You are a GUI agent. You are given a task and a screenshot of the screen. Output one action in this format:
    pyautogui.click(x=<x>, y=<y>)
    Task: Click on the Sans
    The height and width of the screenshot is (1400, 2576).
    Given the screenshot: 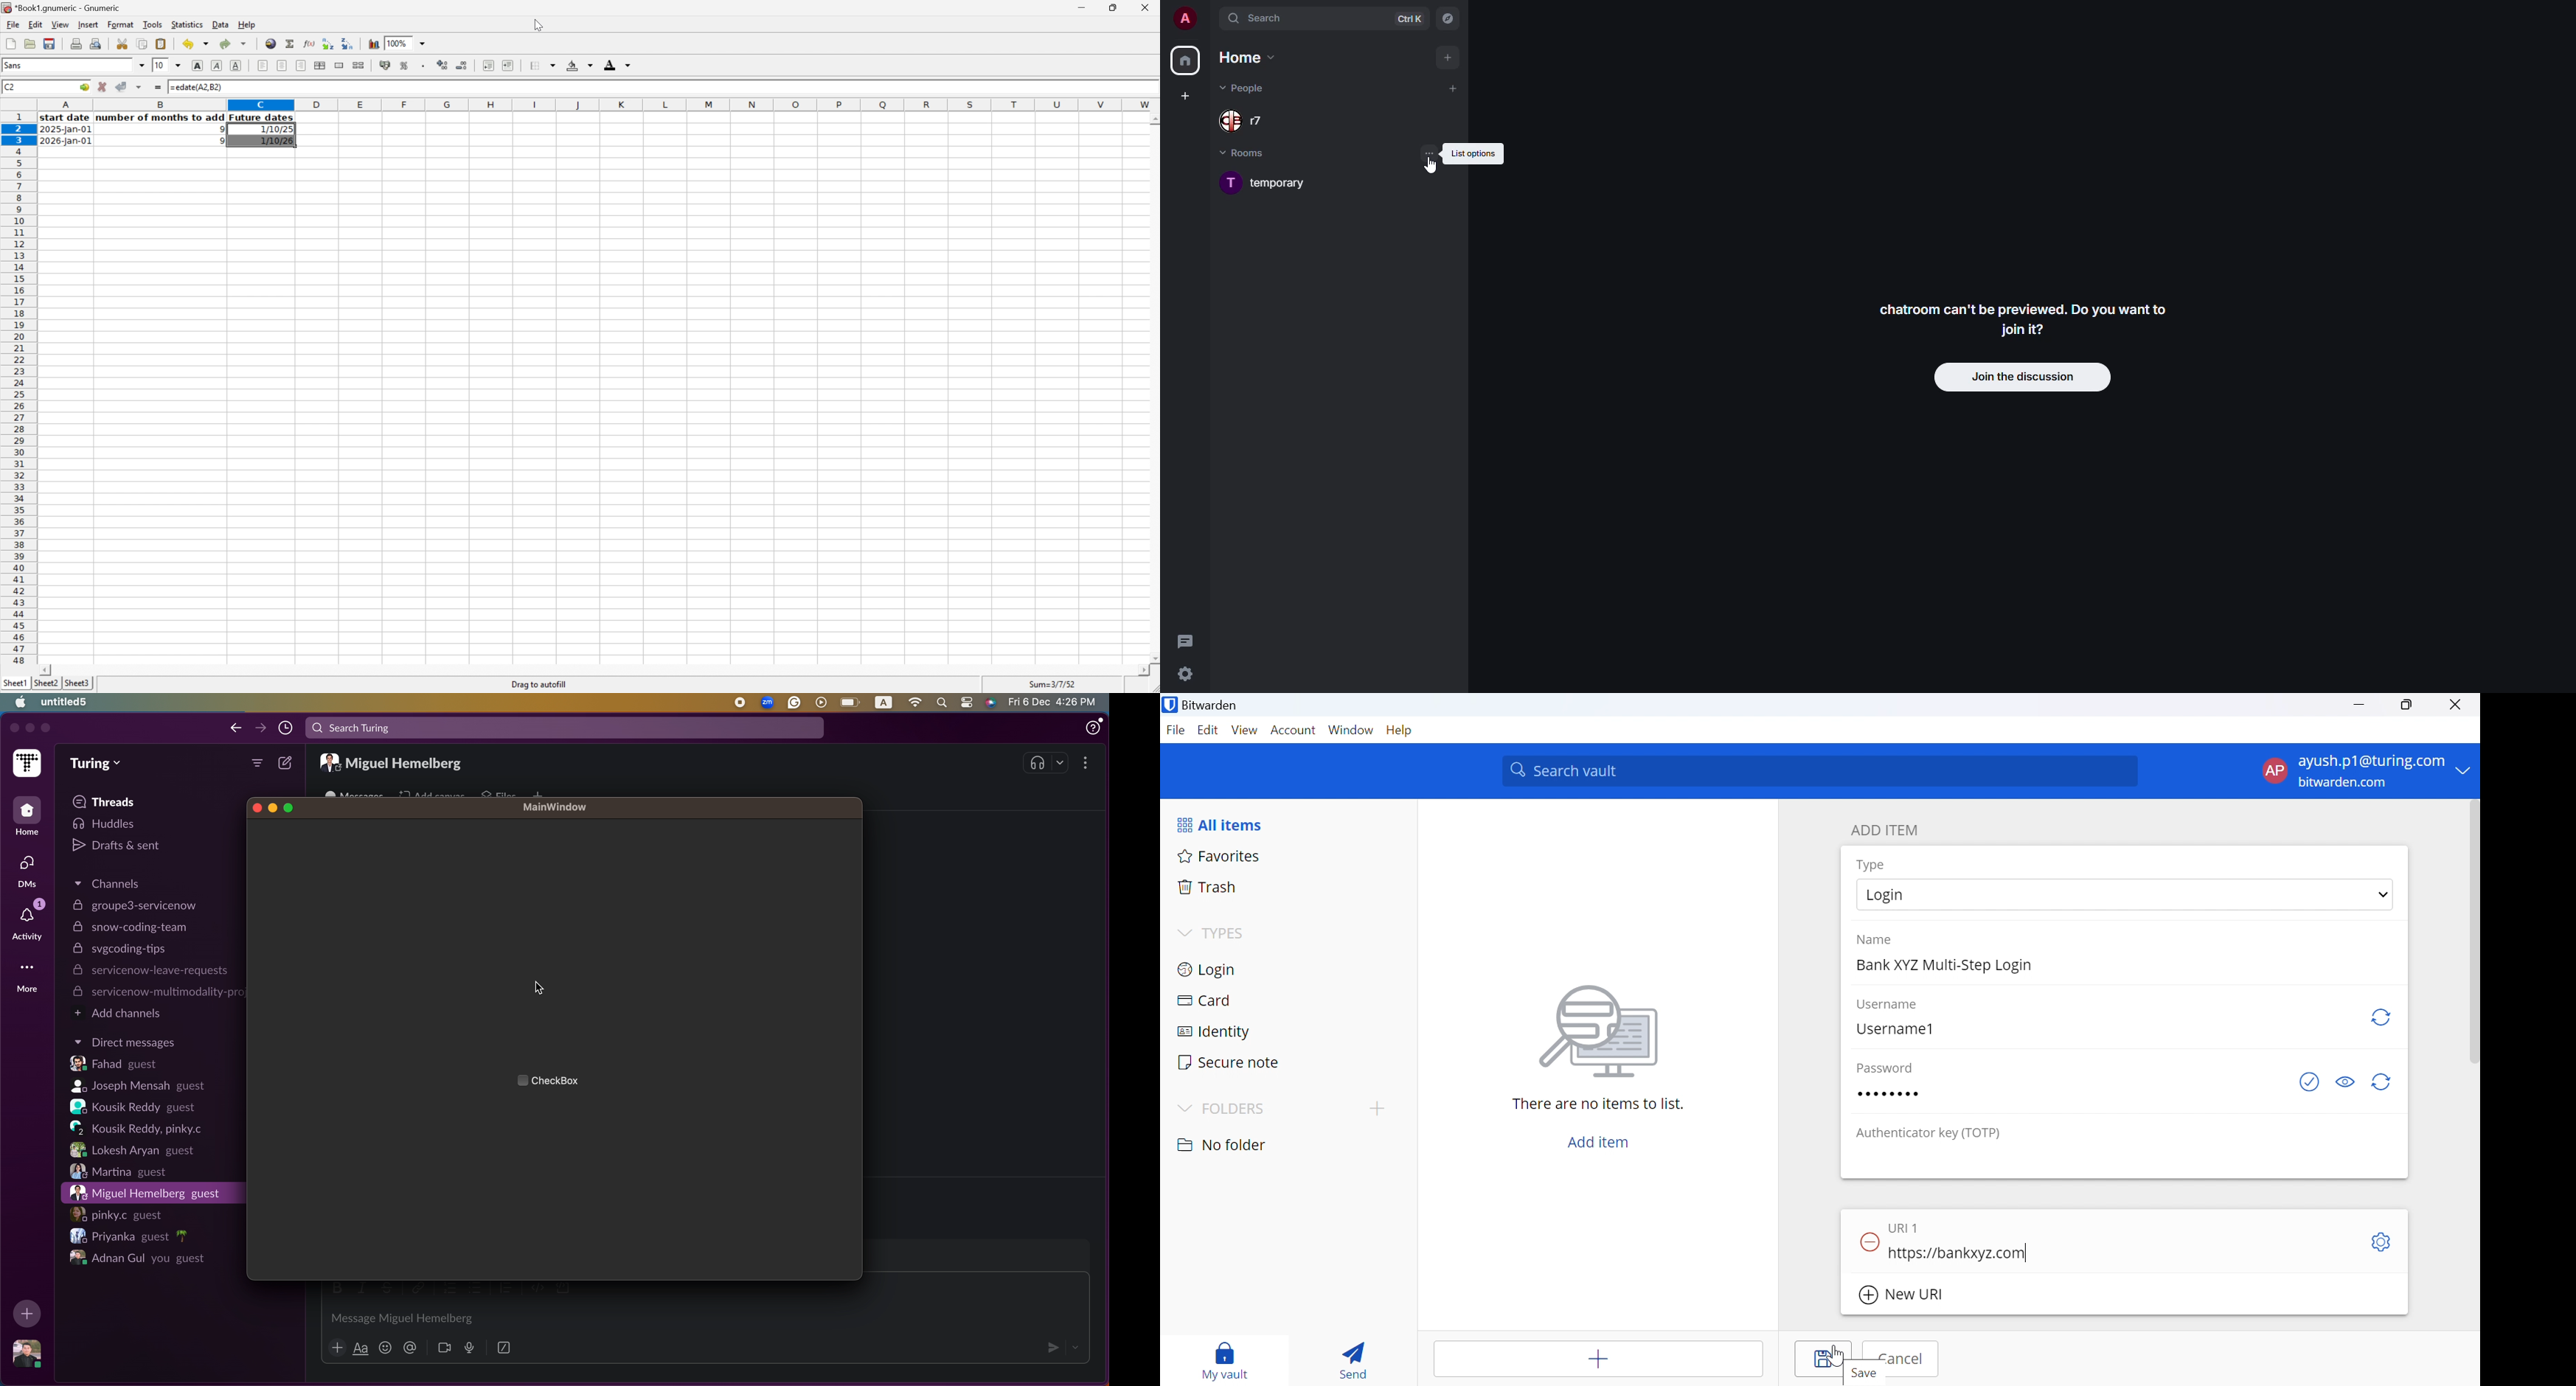 What is the action you would take?
    pyautogui.click(x=18, y=65)
    